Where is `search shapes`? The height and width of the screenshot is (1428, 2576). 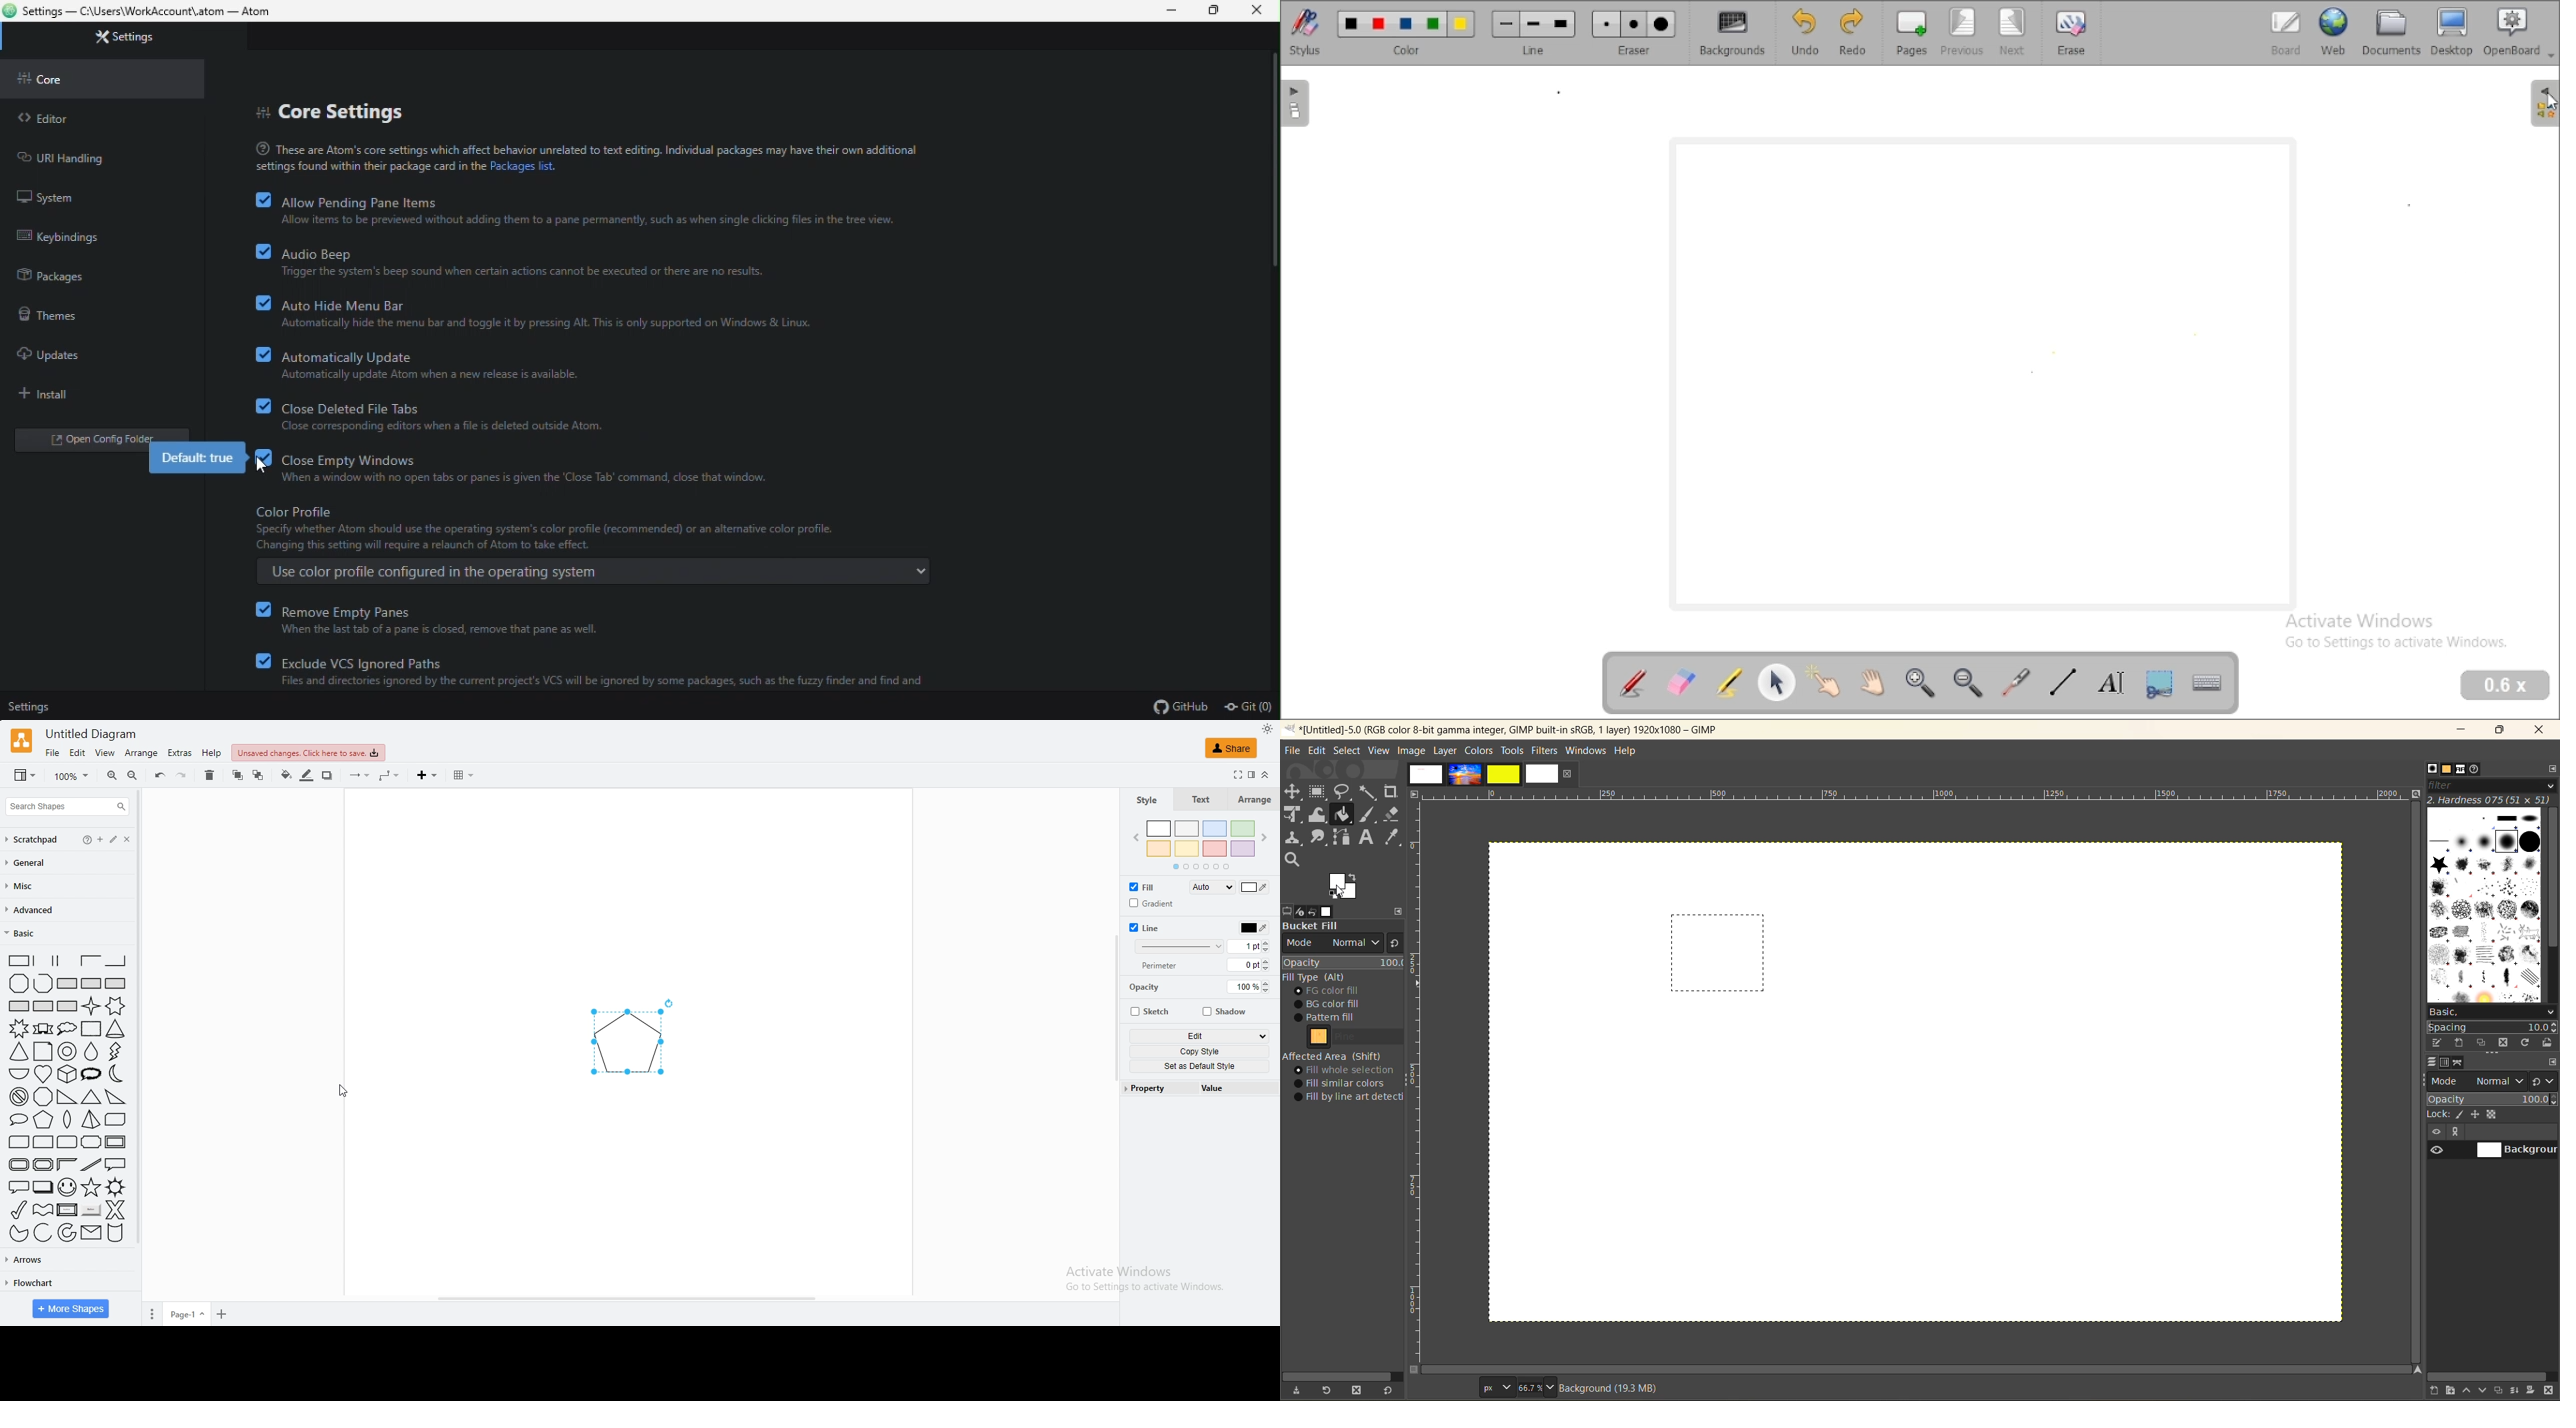
search shapes is located at coordinates (67, 807).